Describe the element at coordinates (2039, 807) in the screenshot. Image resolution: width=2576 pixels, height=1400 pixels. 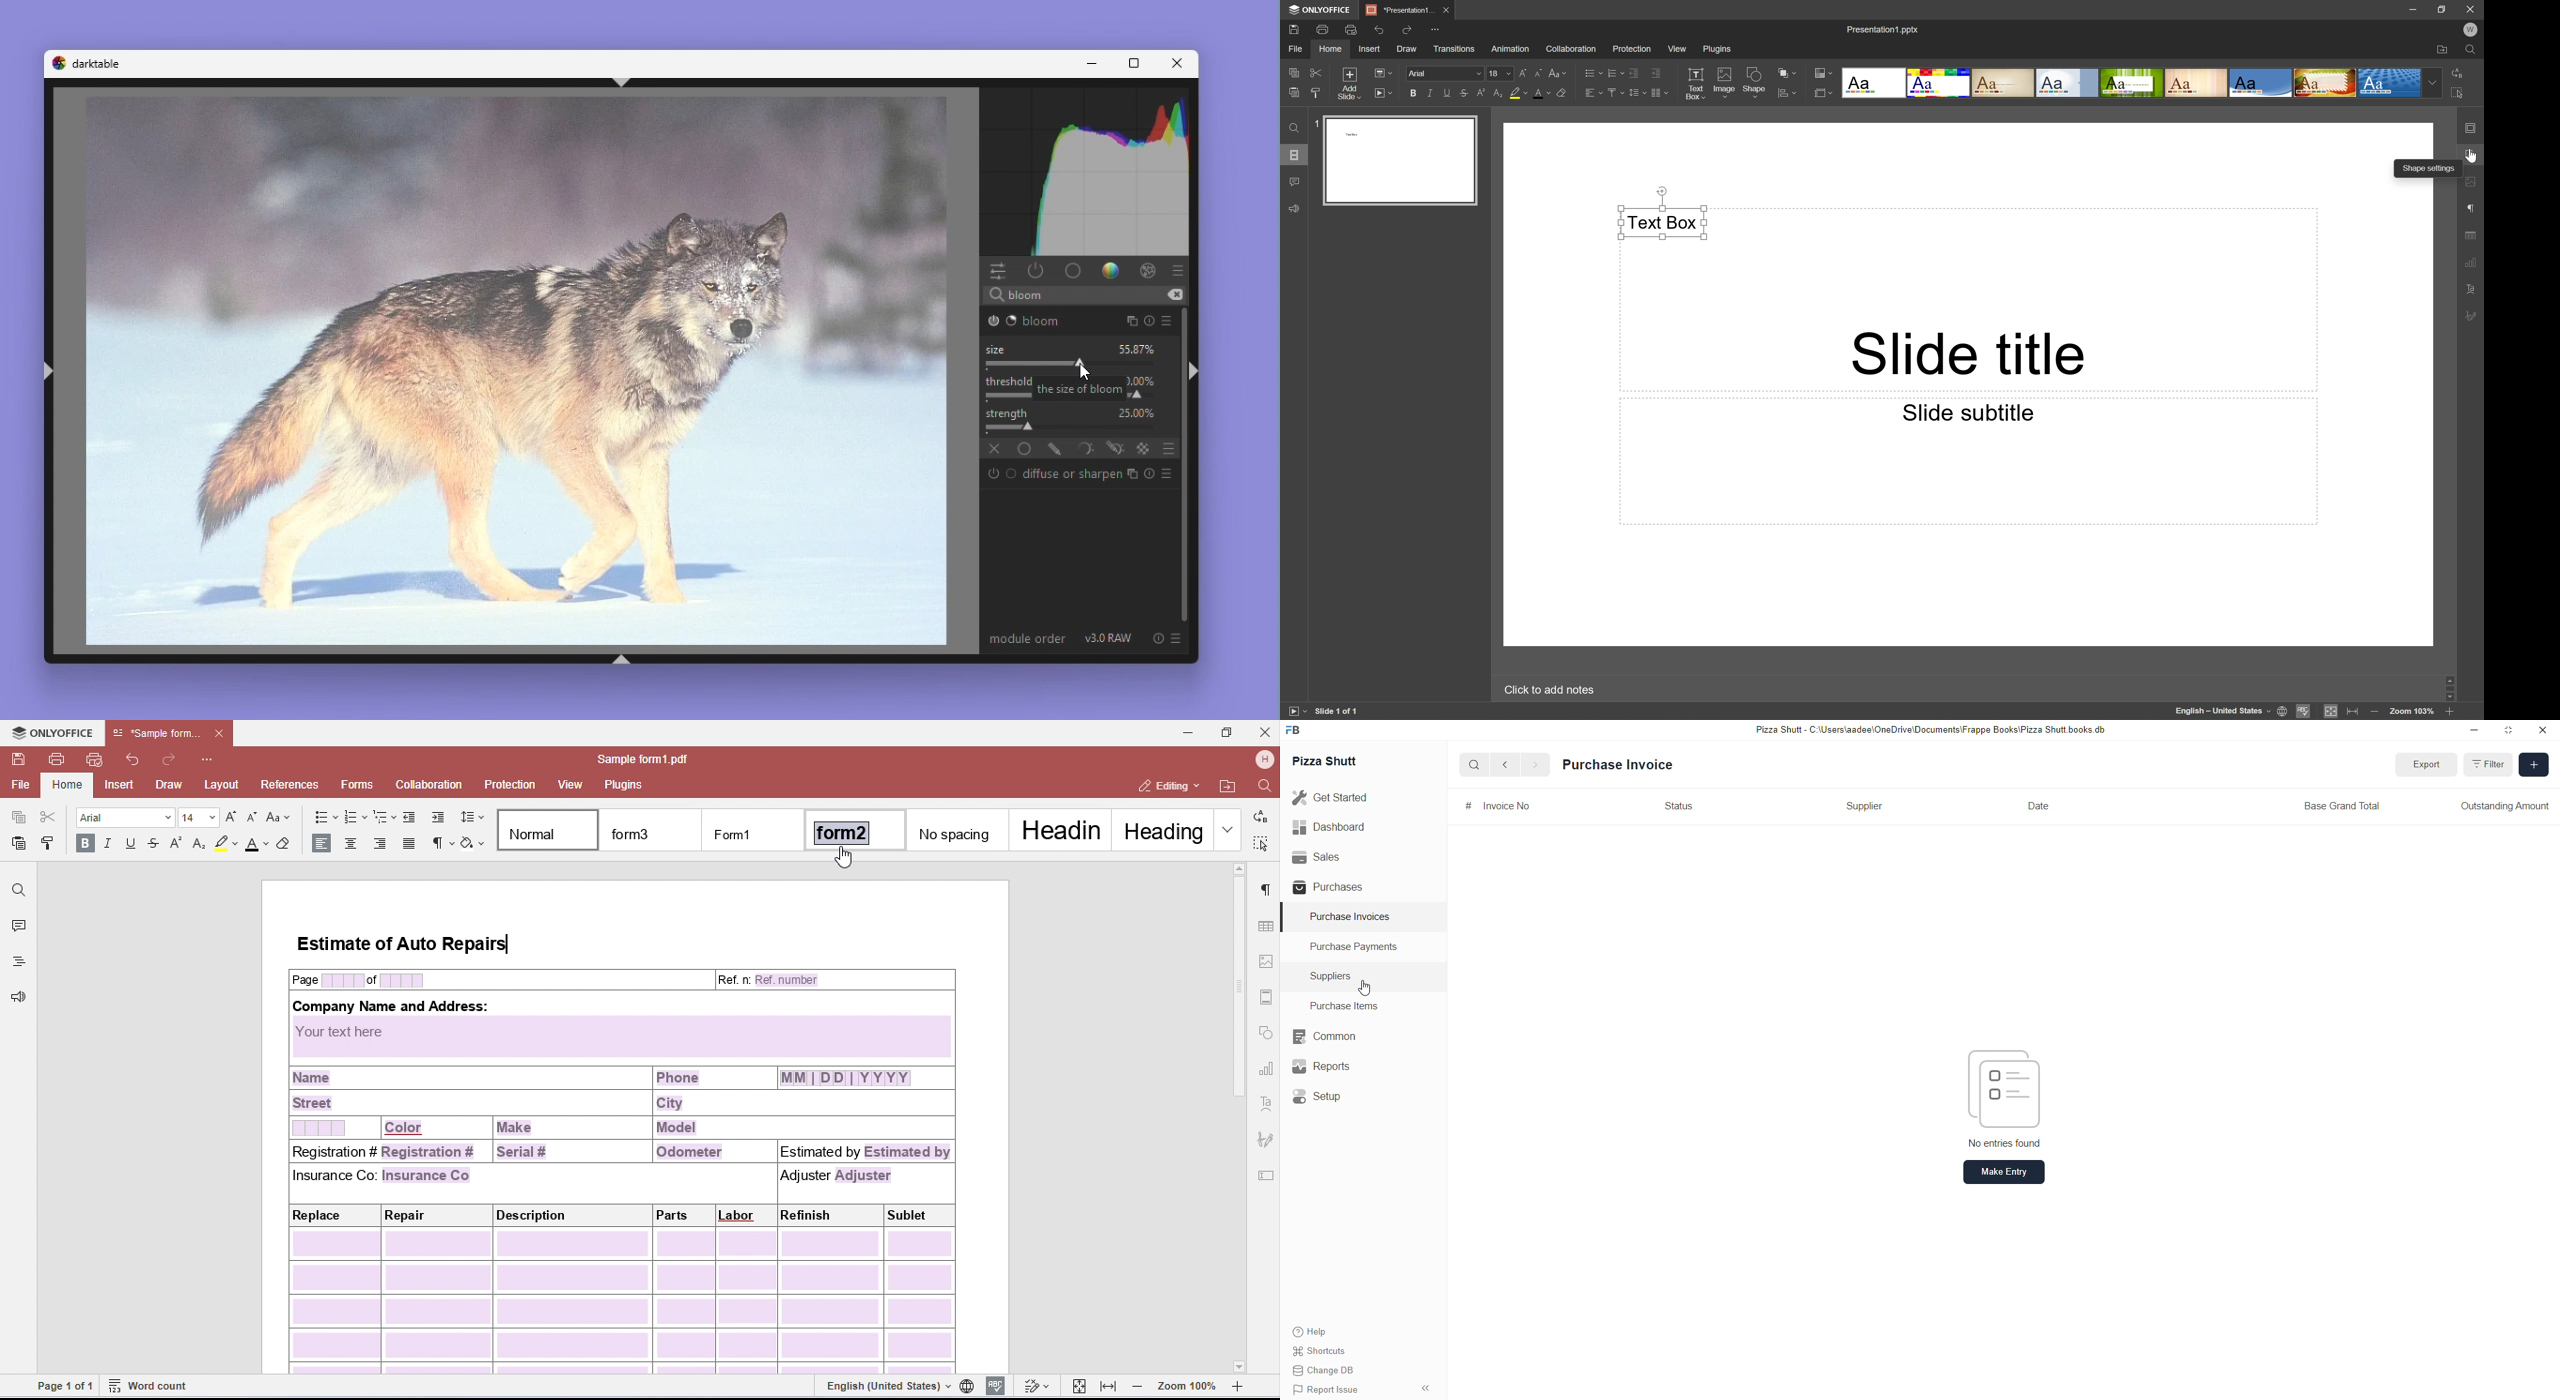
I see `Date` at that location.